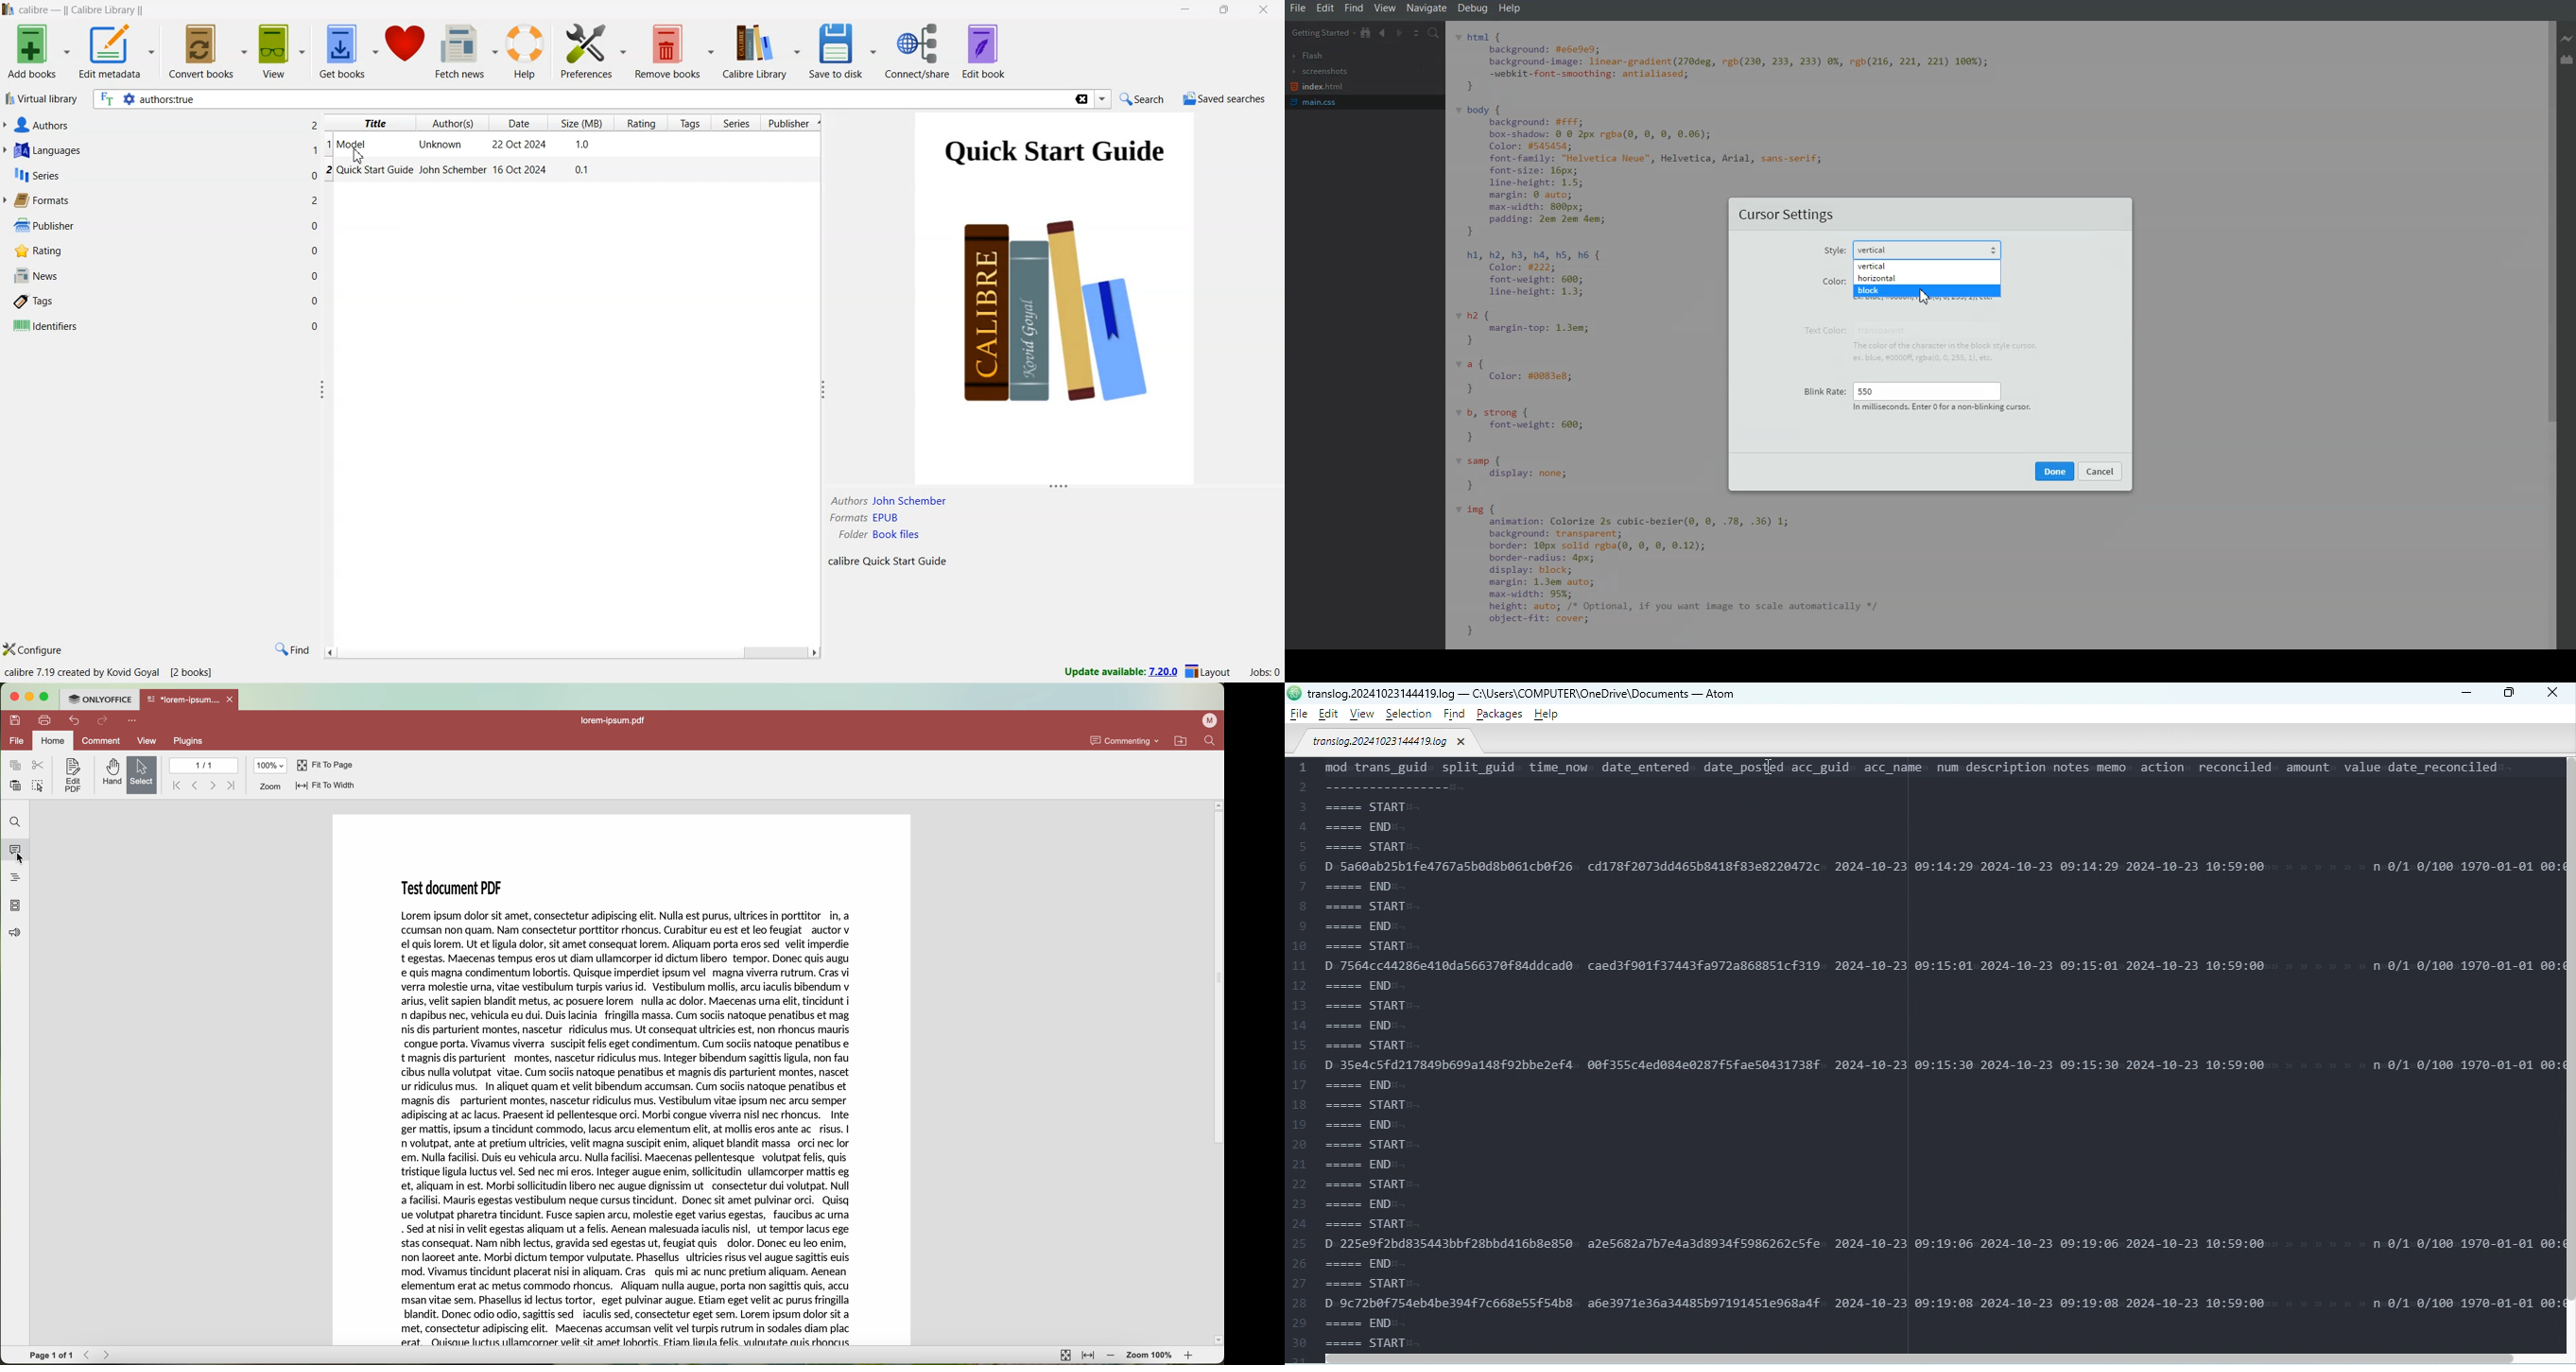  Describe the element at coordinates (641, 124) in the screenshot. I see `rating` at that location.